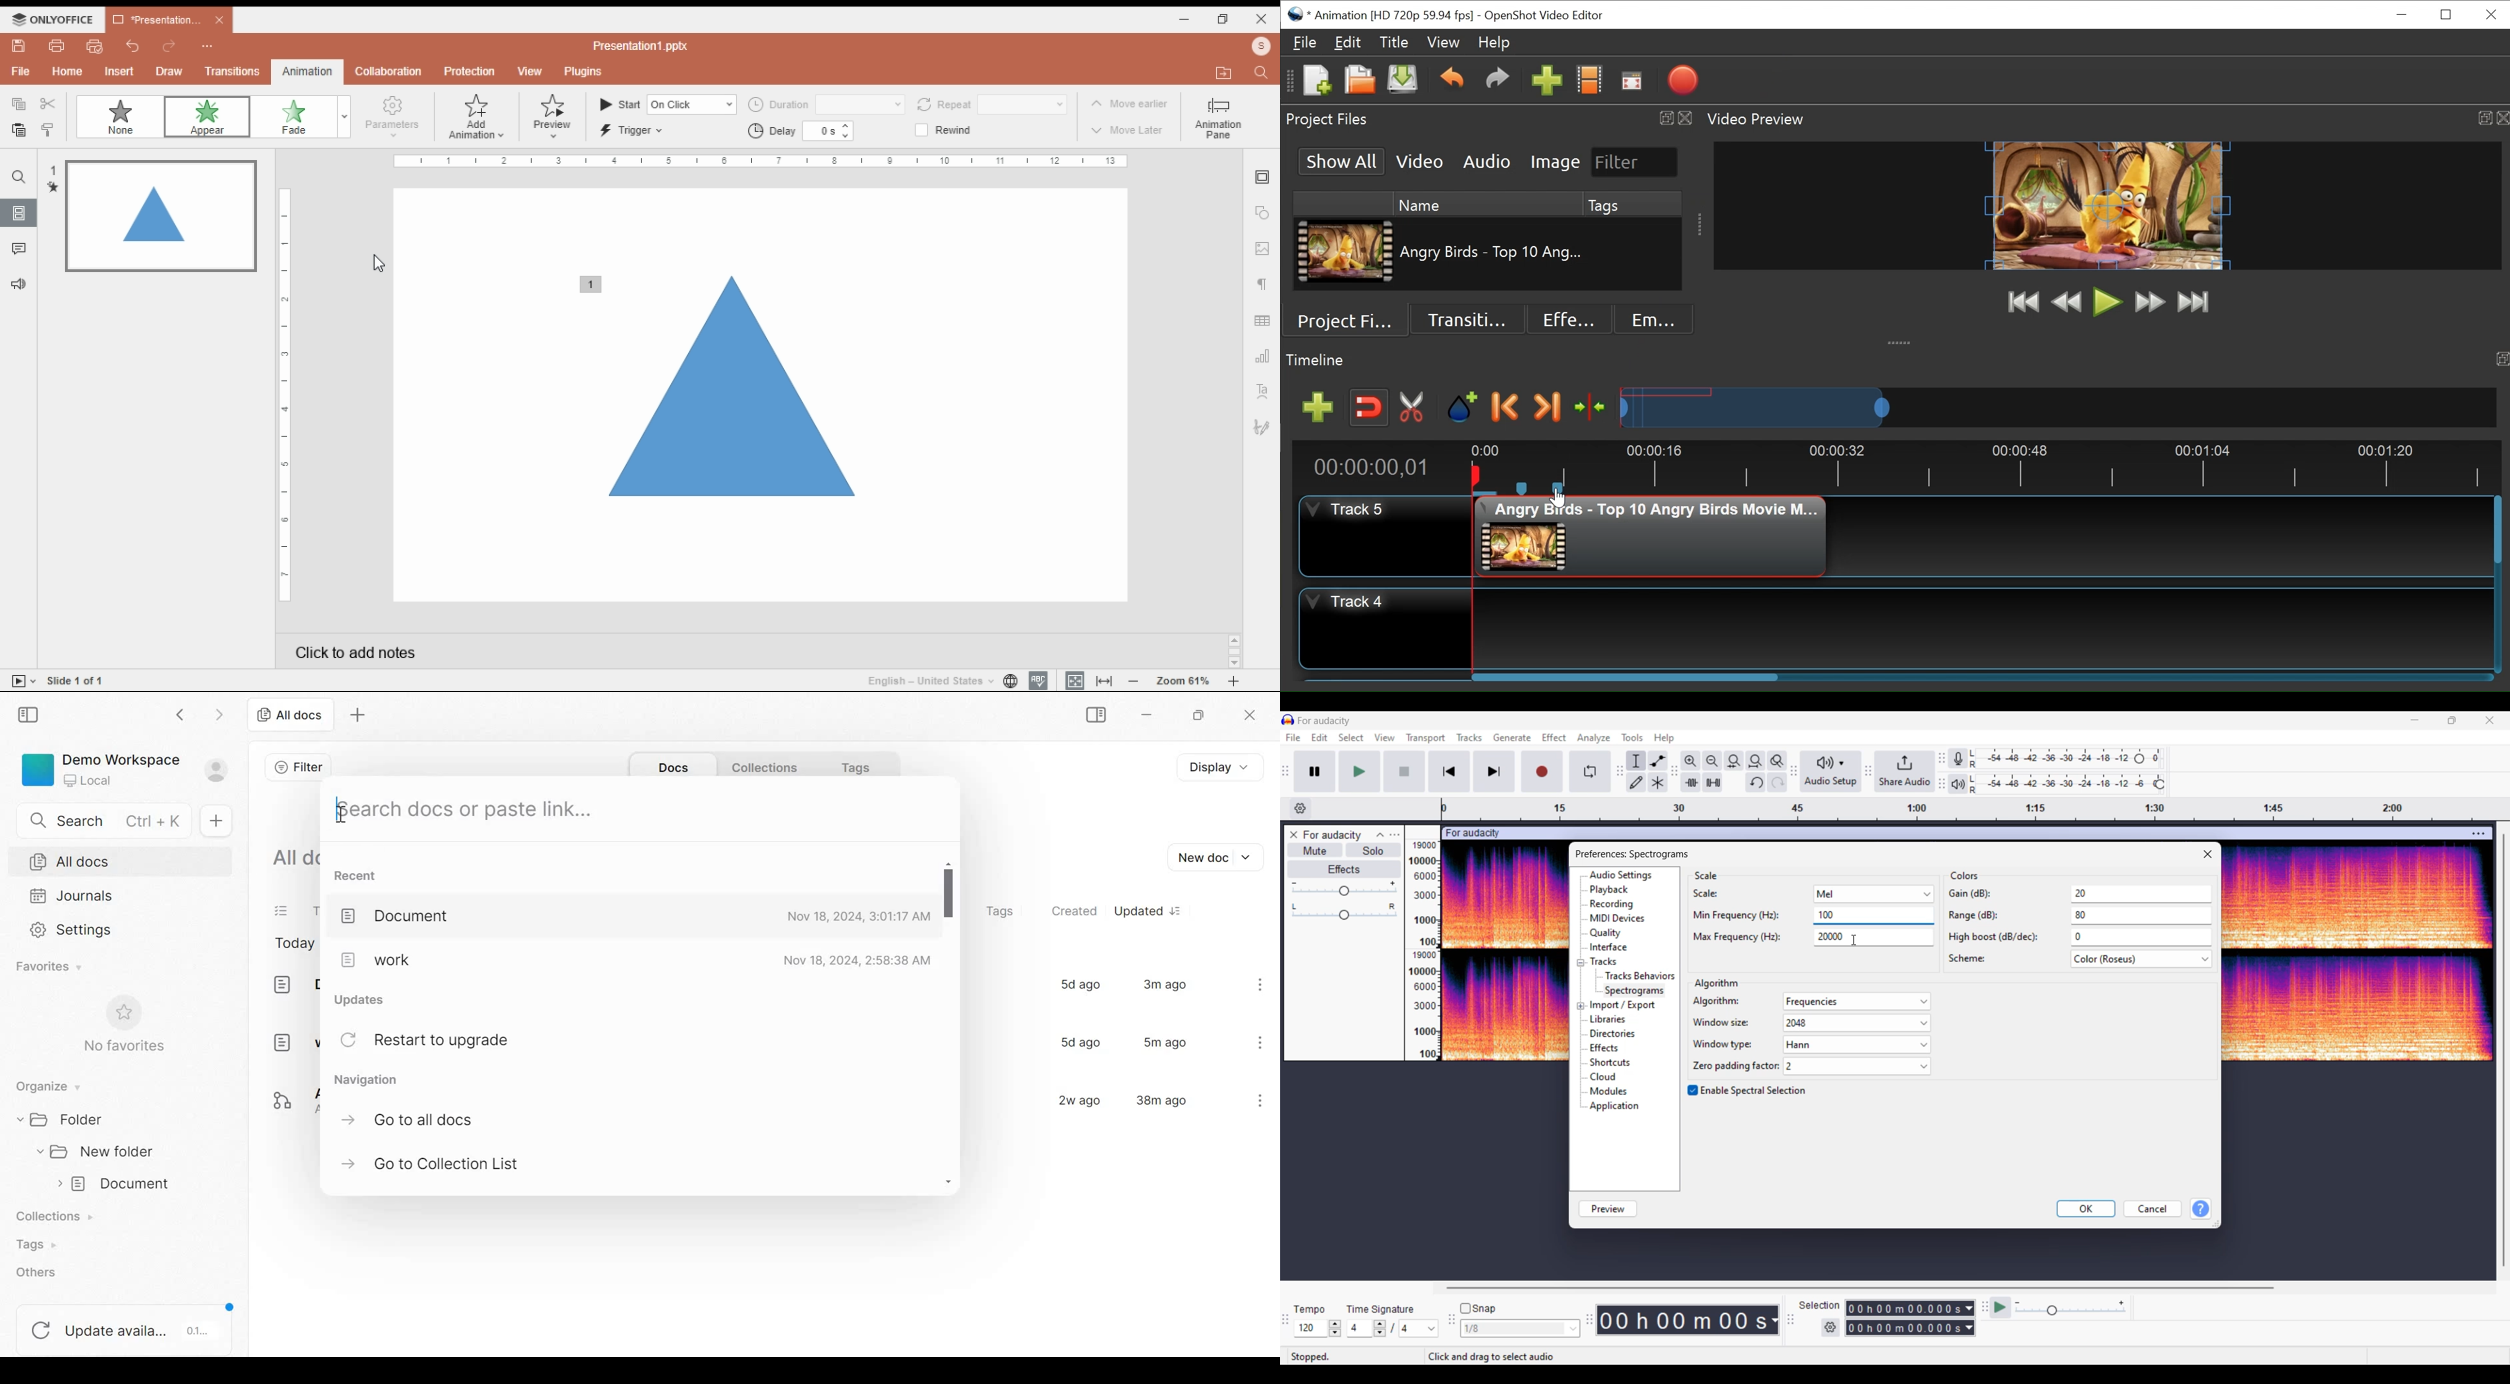  I want to click on duration, so click(778, 104).